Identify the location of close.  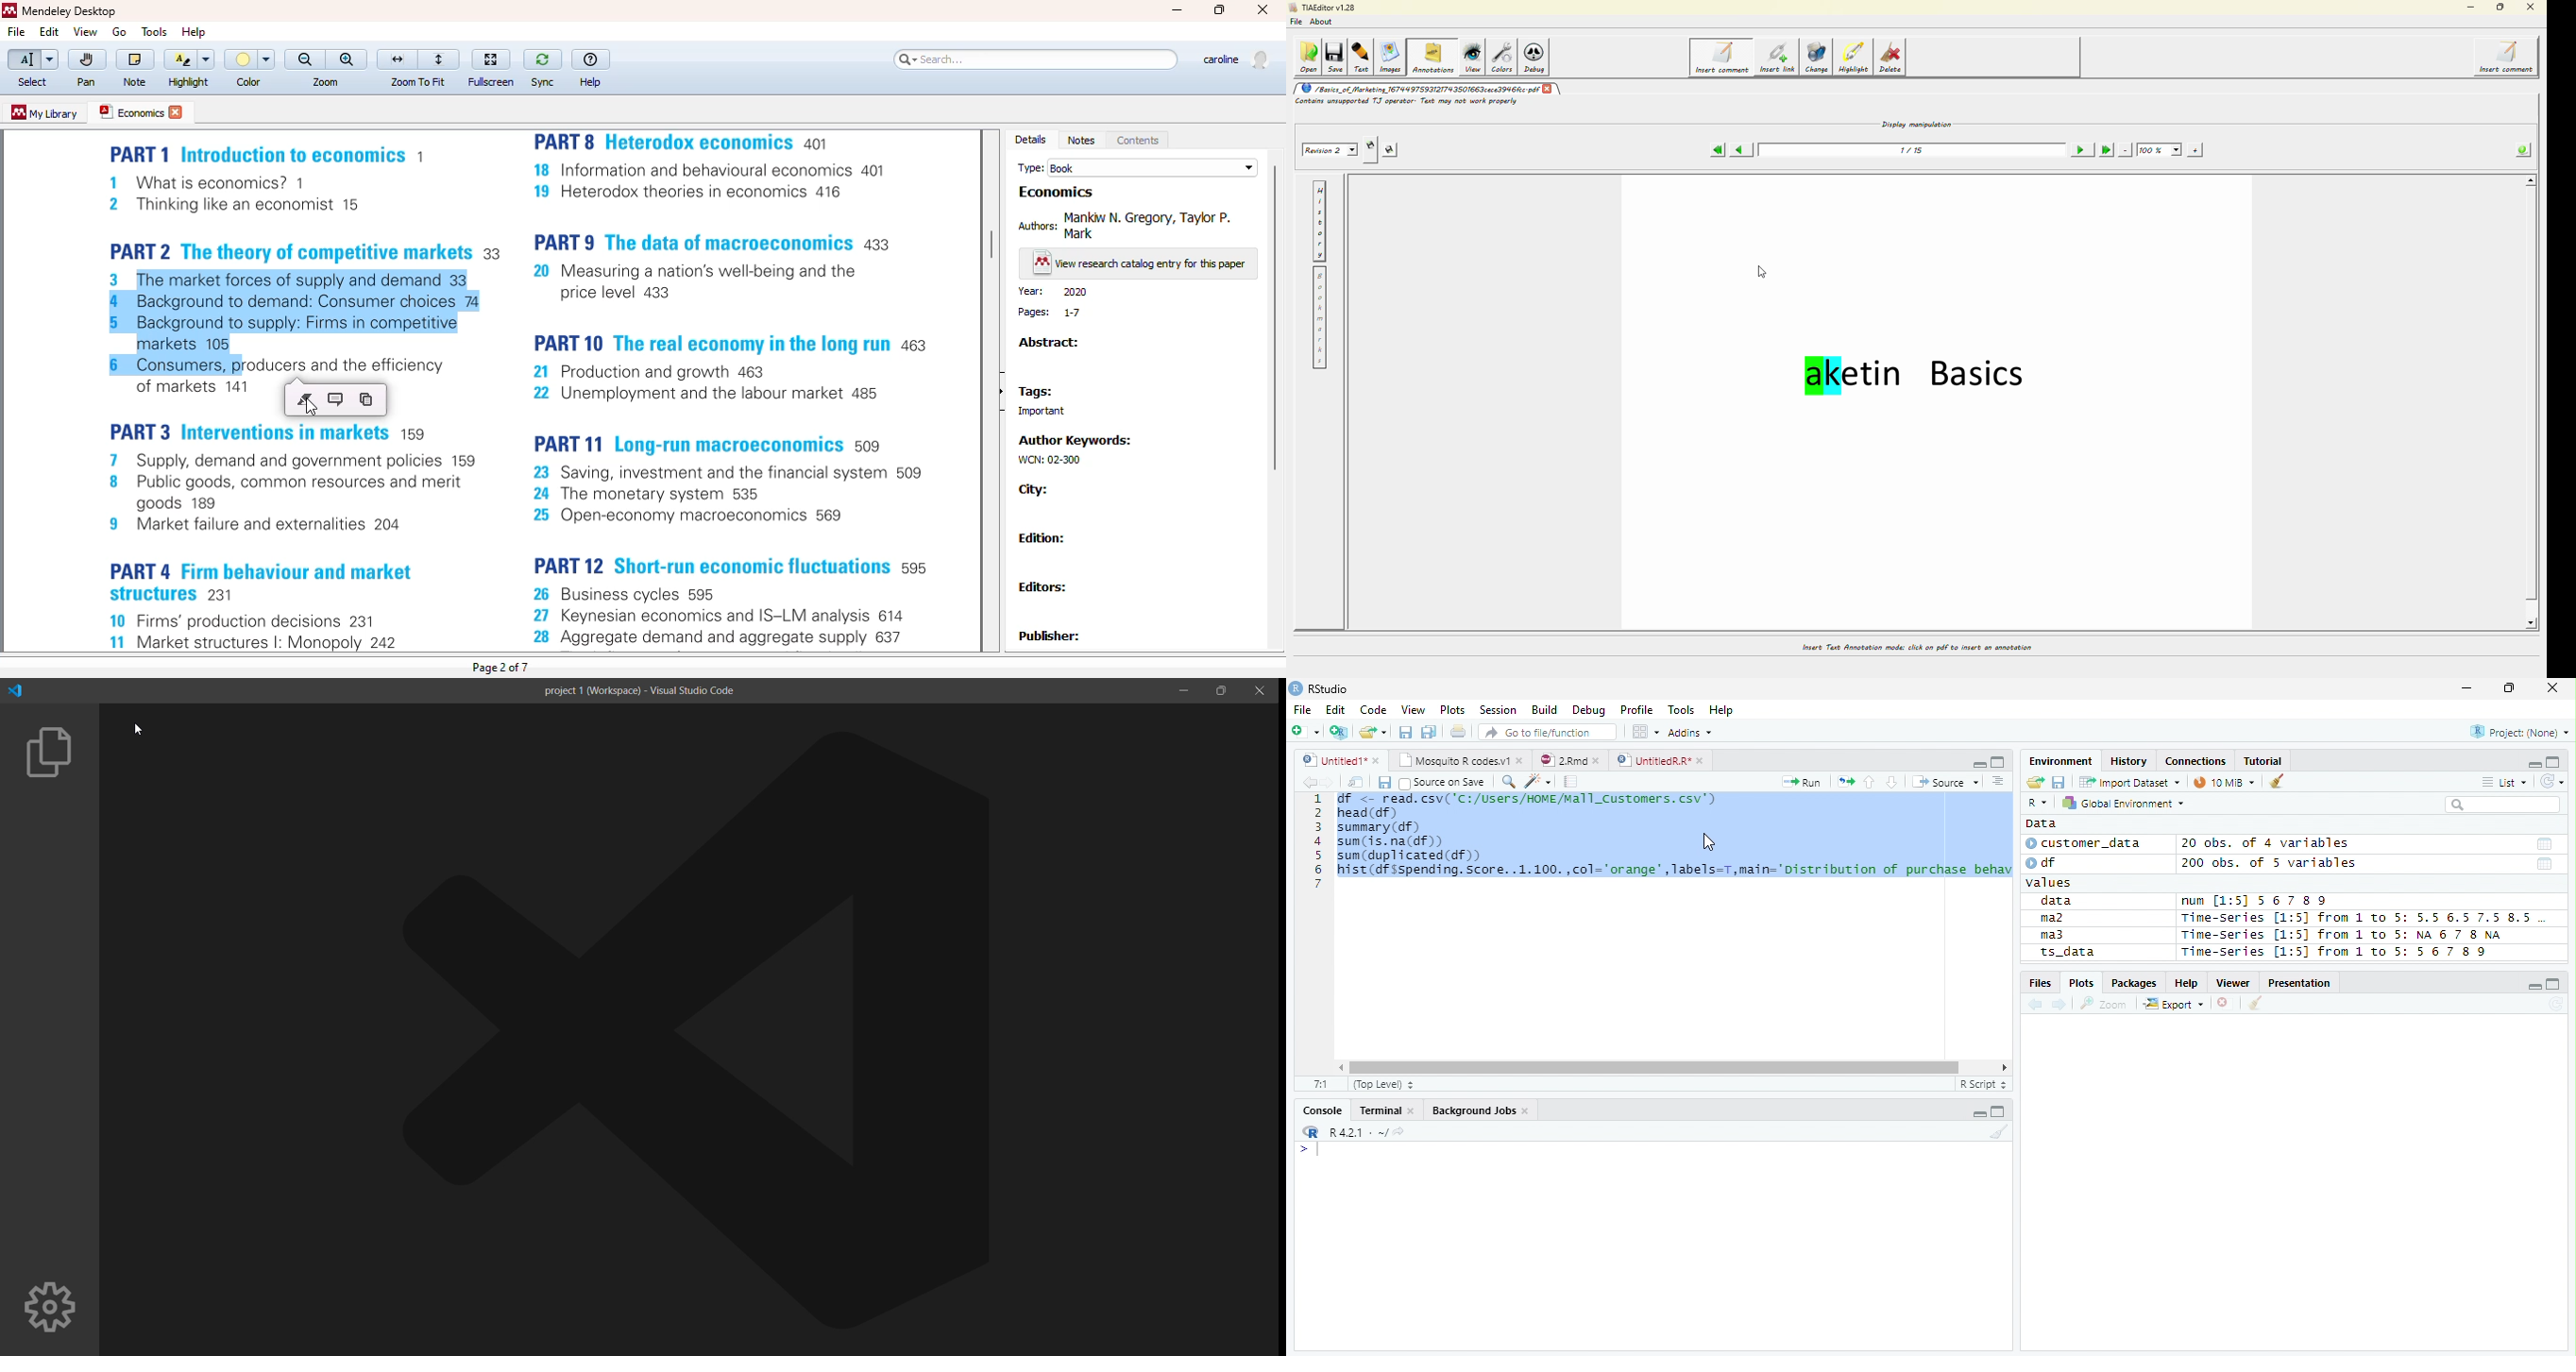
(1263, 9).